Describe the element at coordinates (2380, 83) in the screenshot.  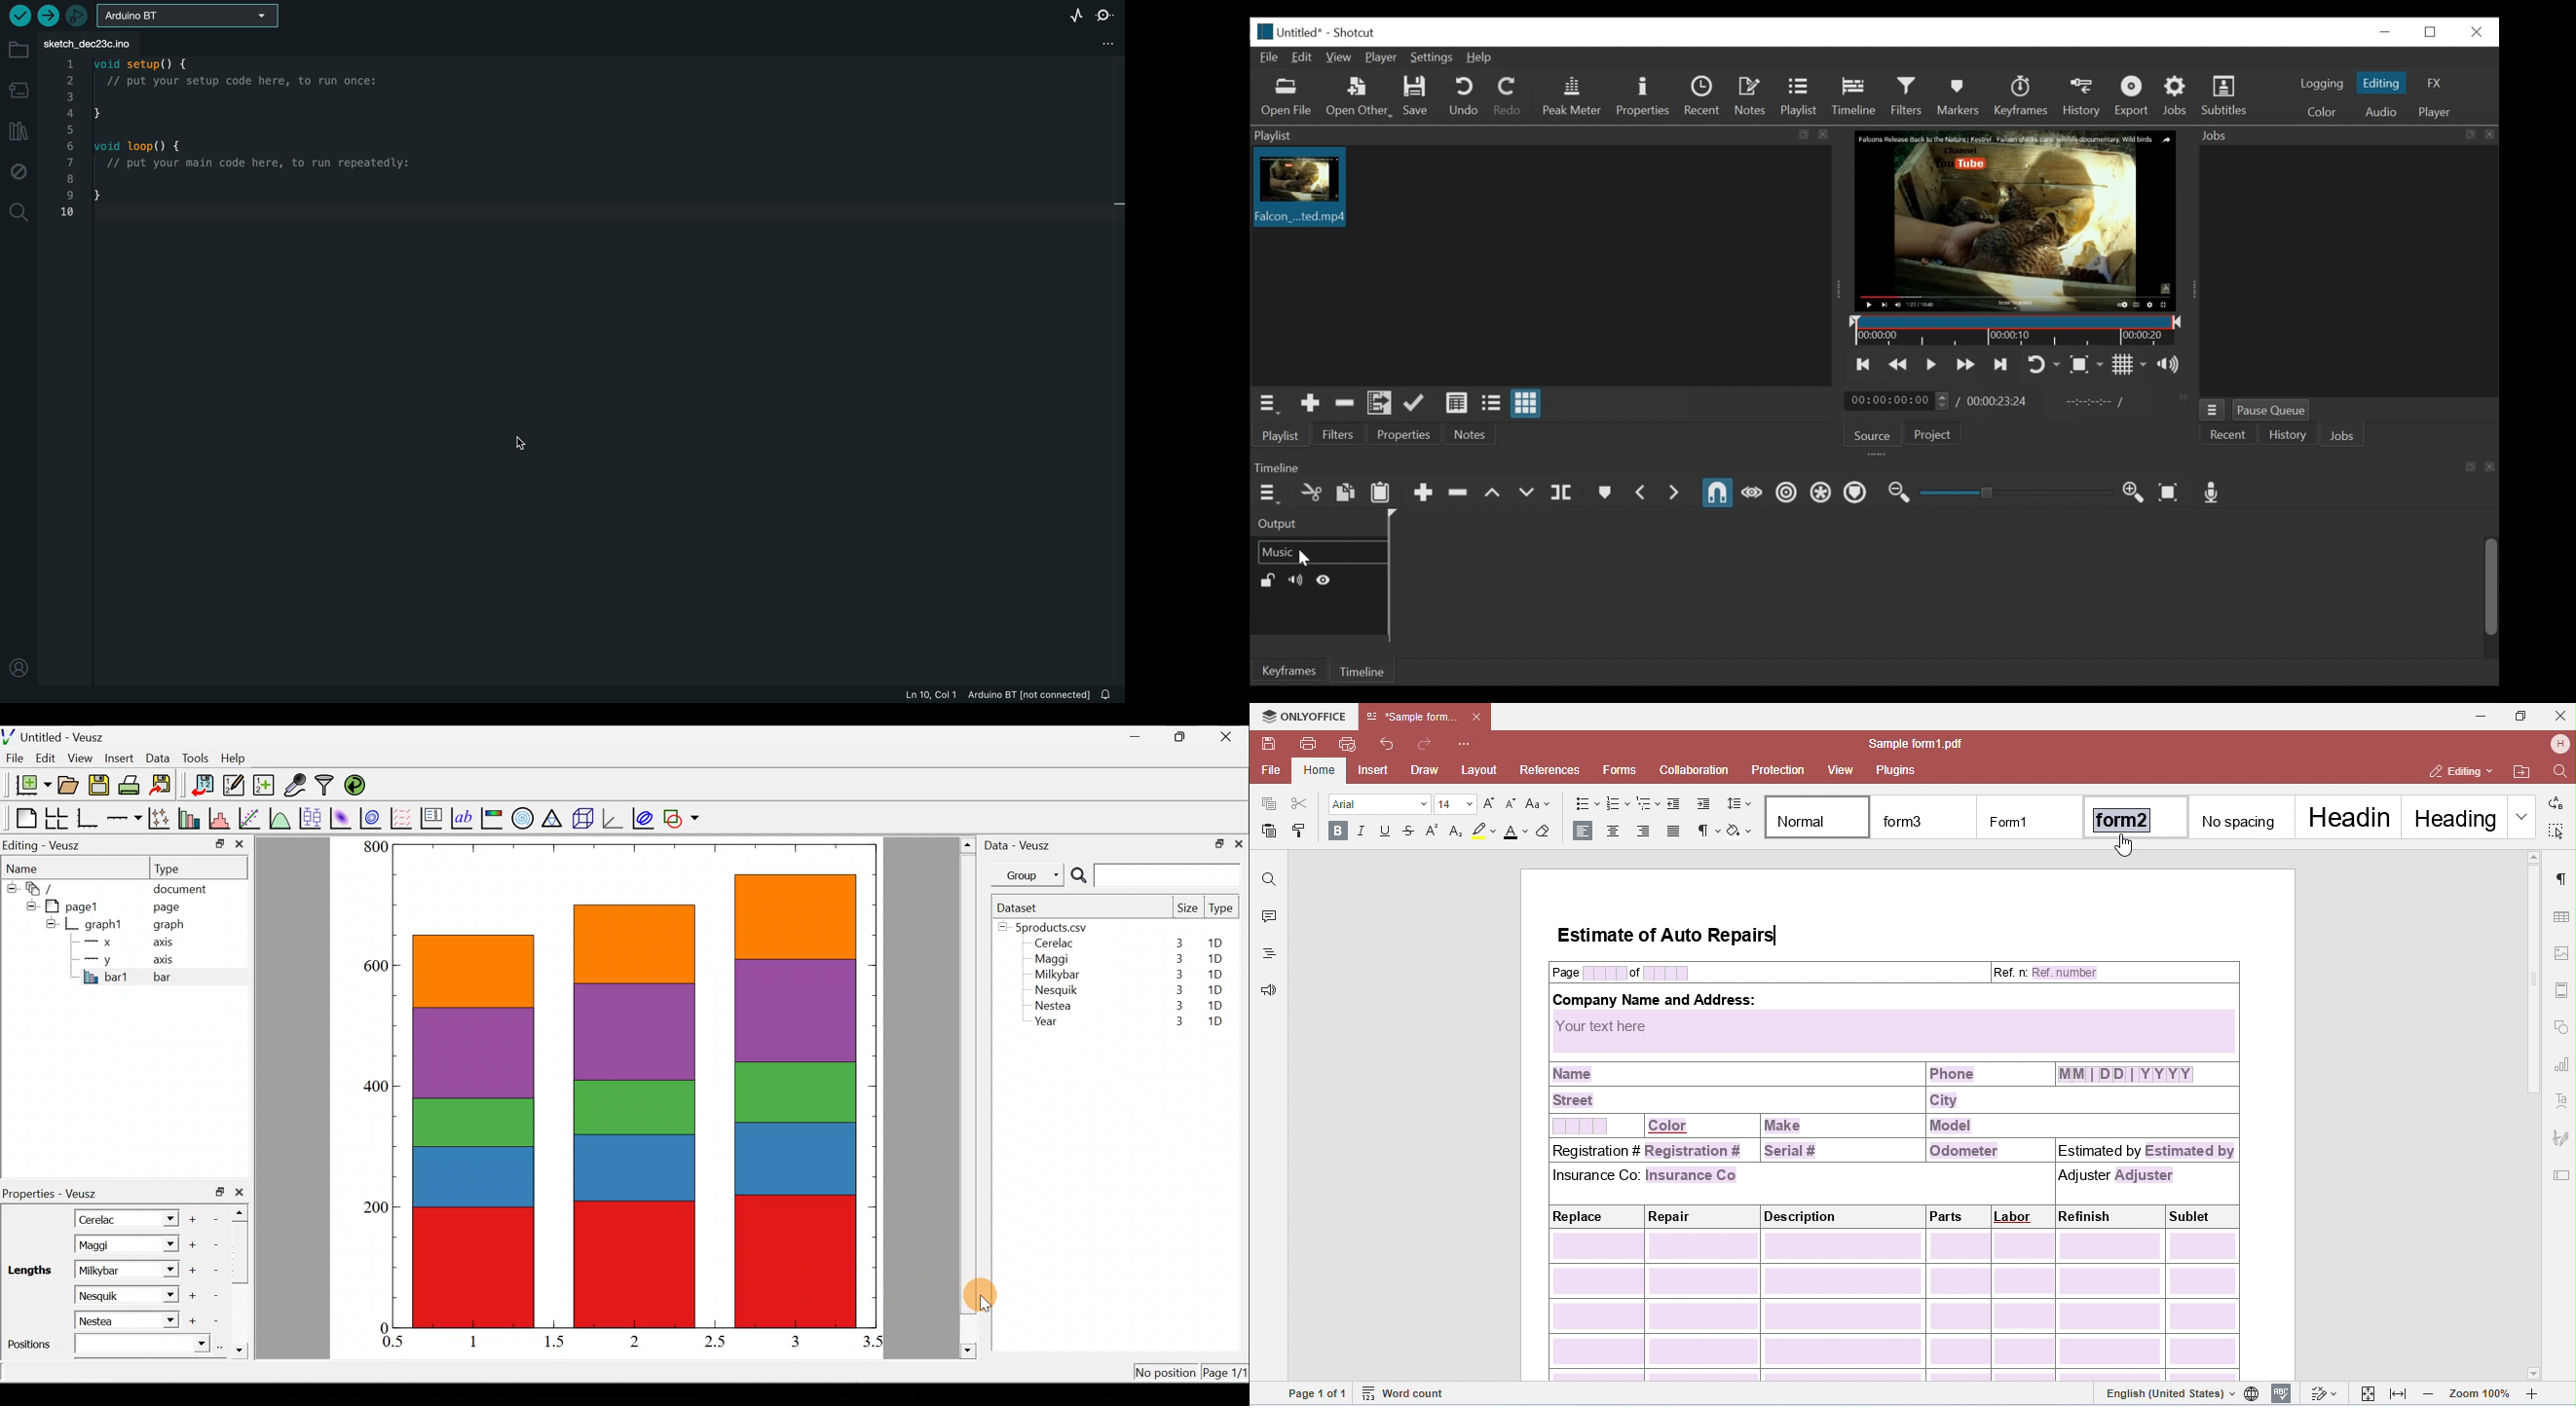
I see `Editing` at that location.